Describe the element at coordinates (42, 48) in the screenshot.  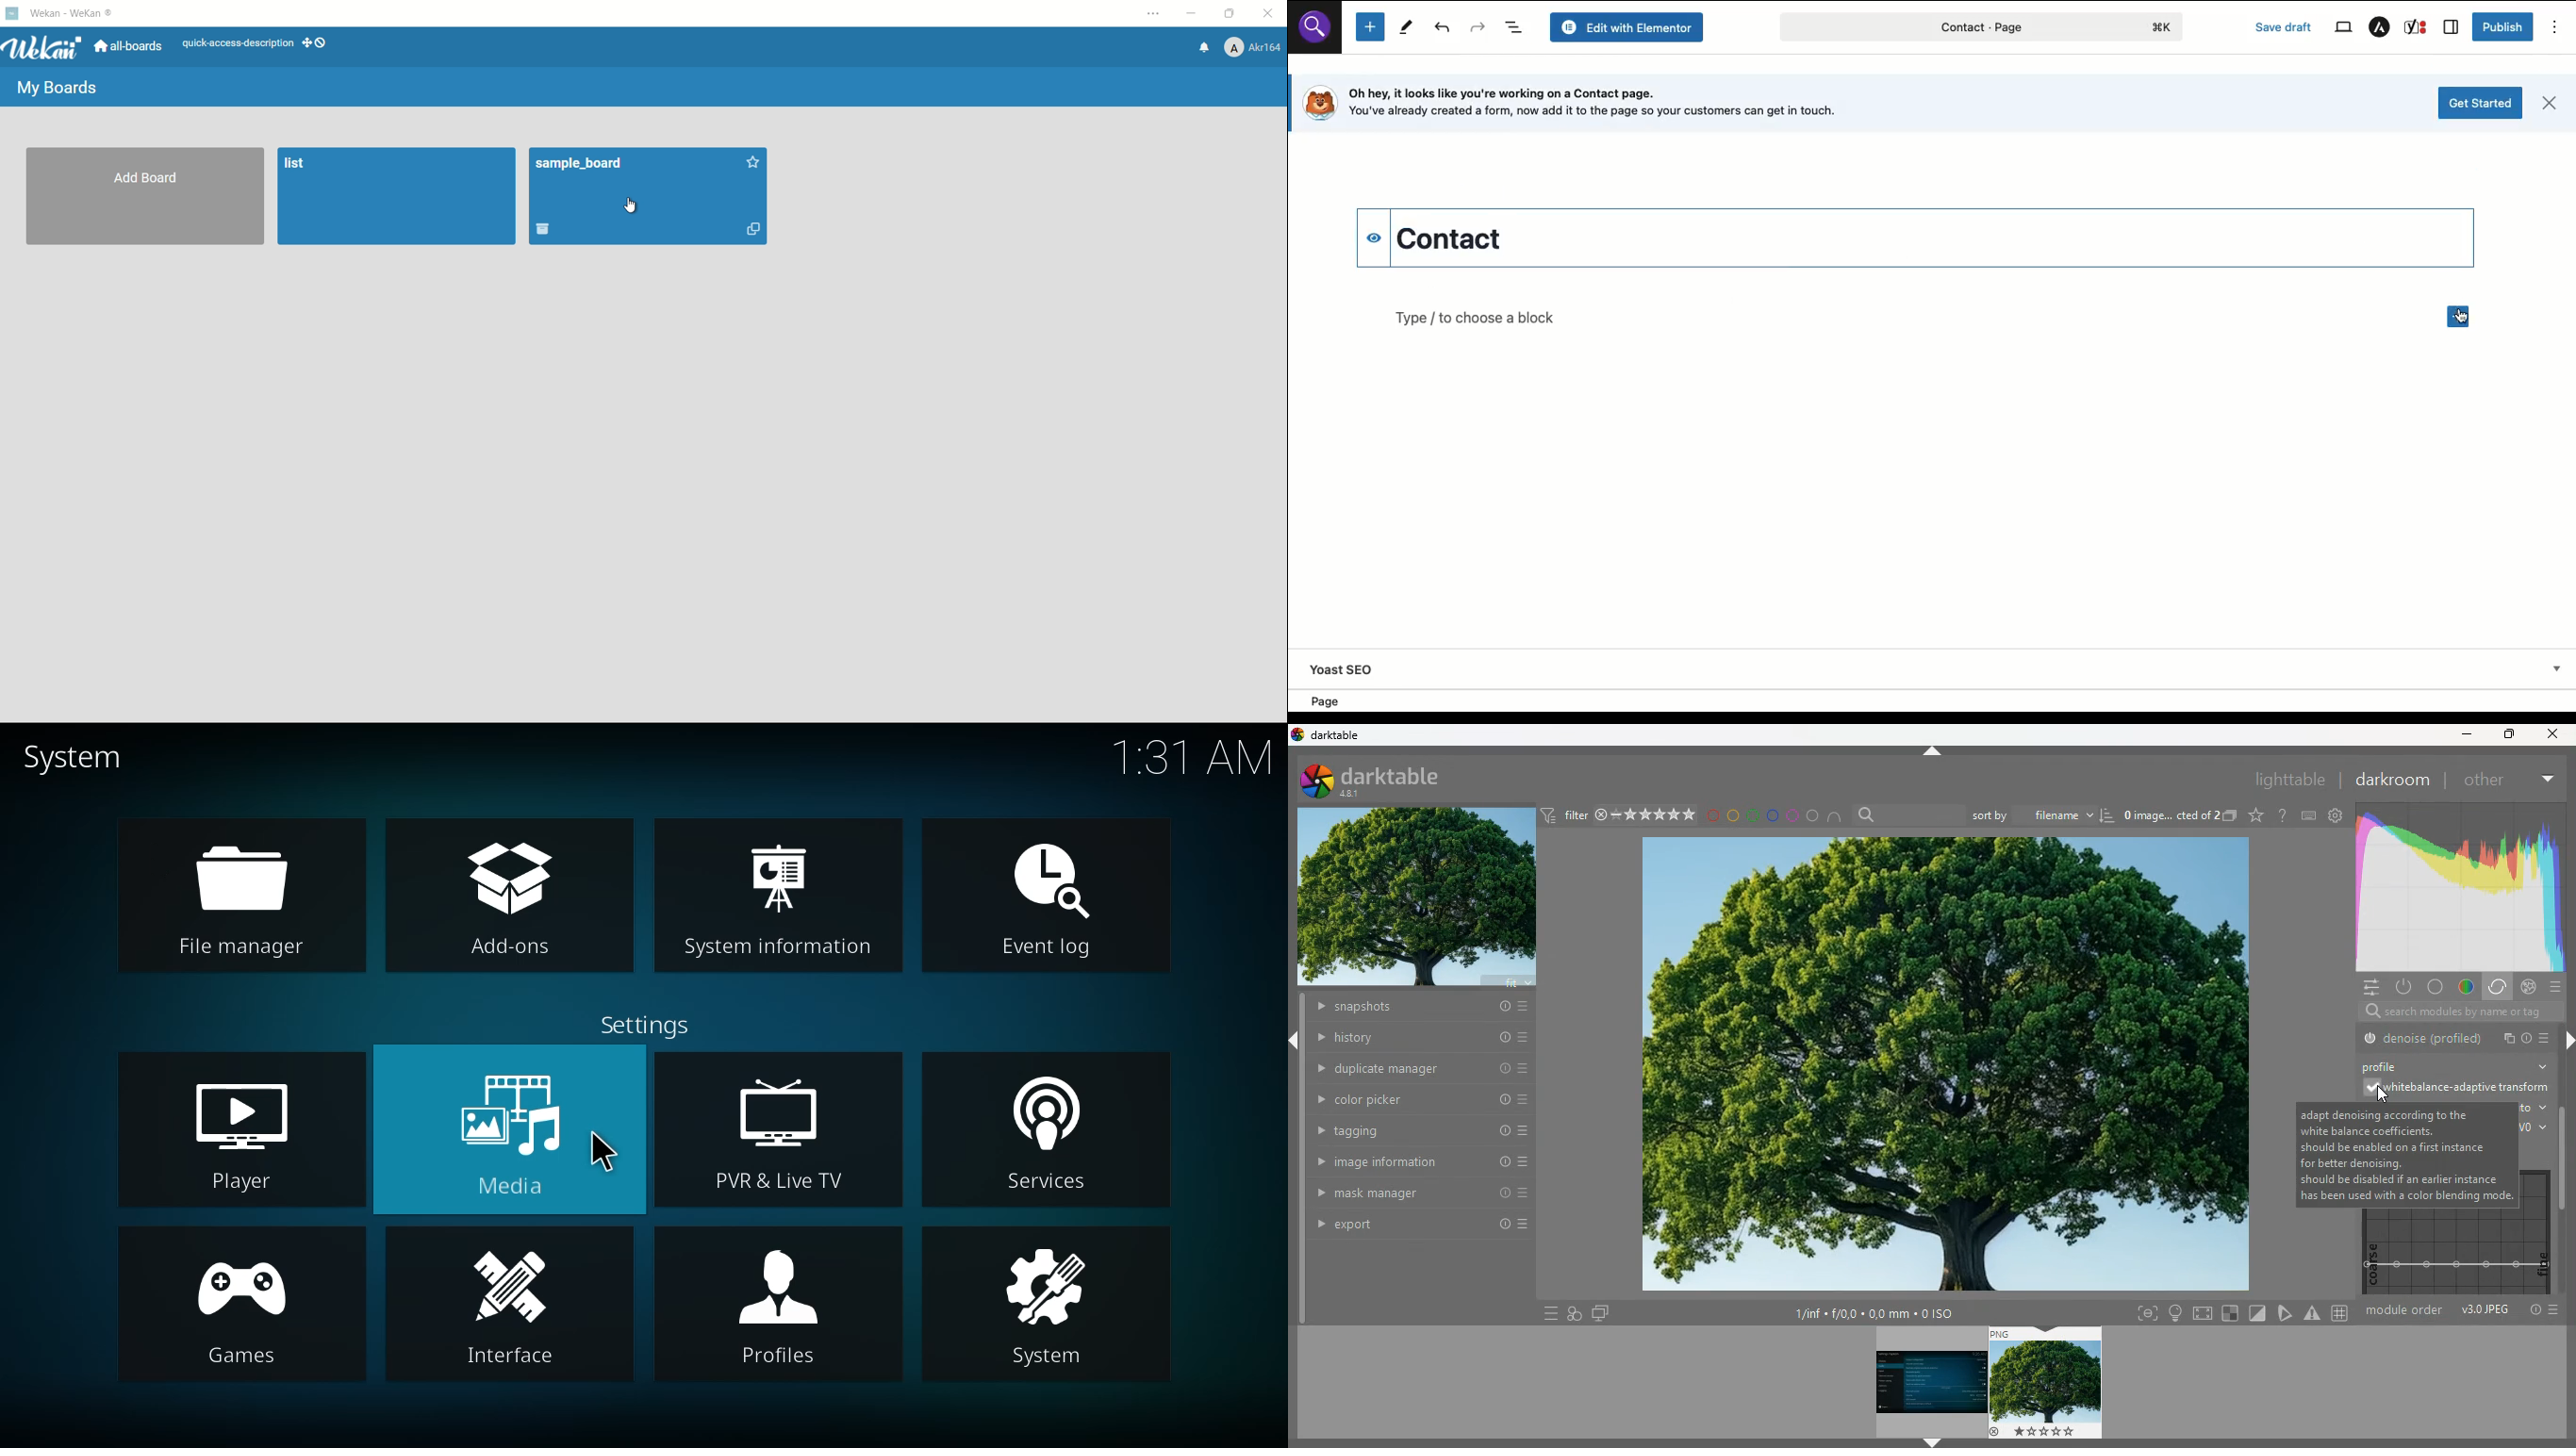
I see `app logo` at that location.